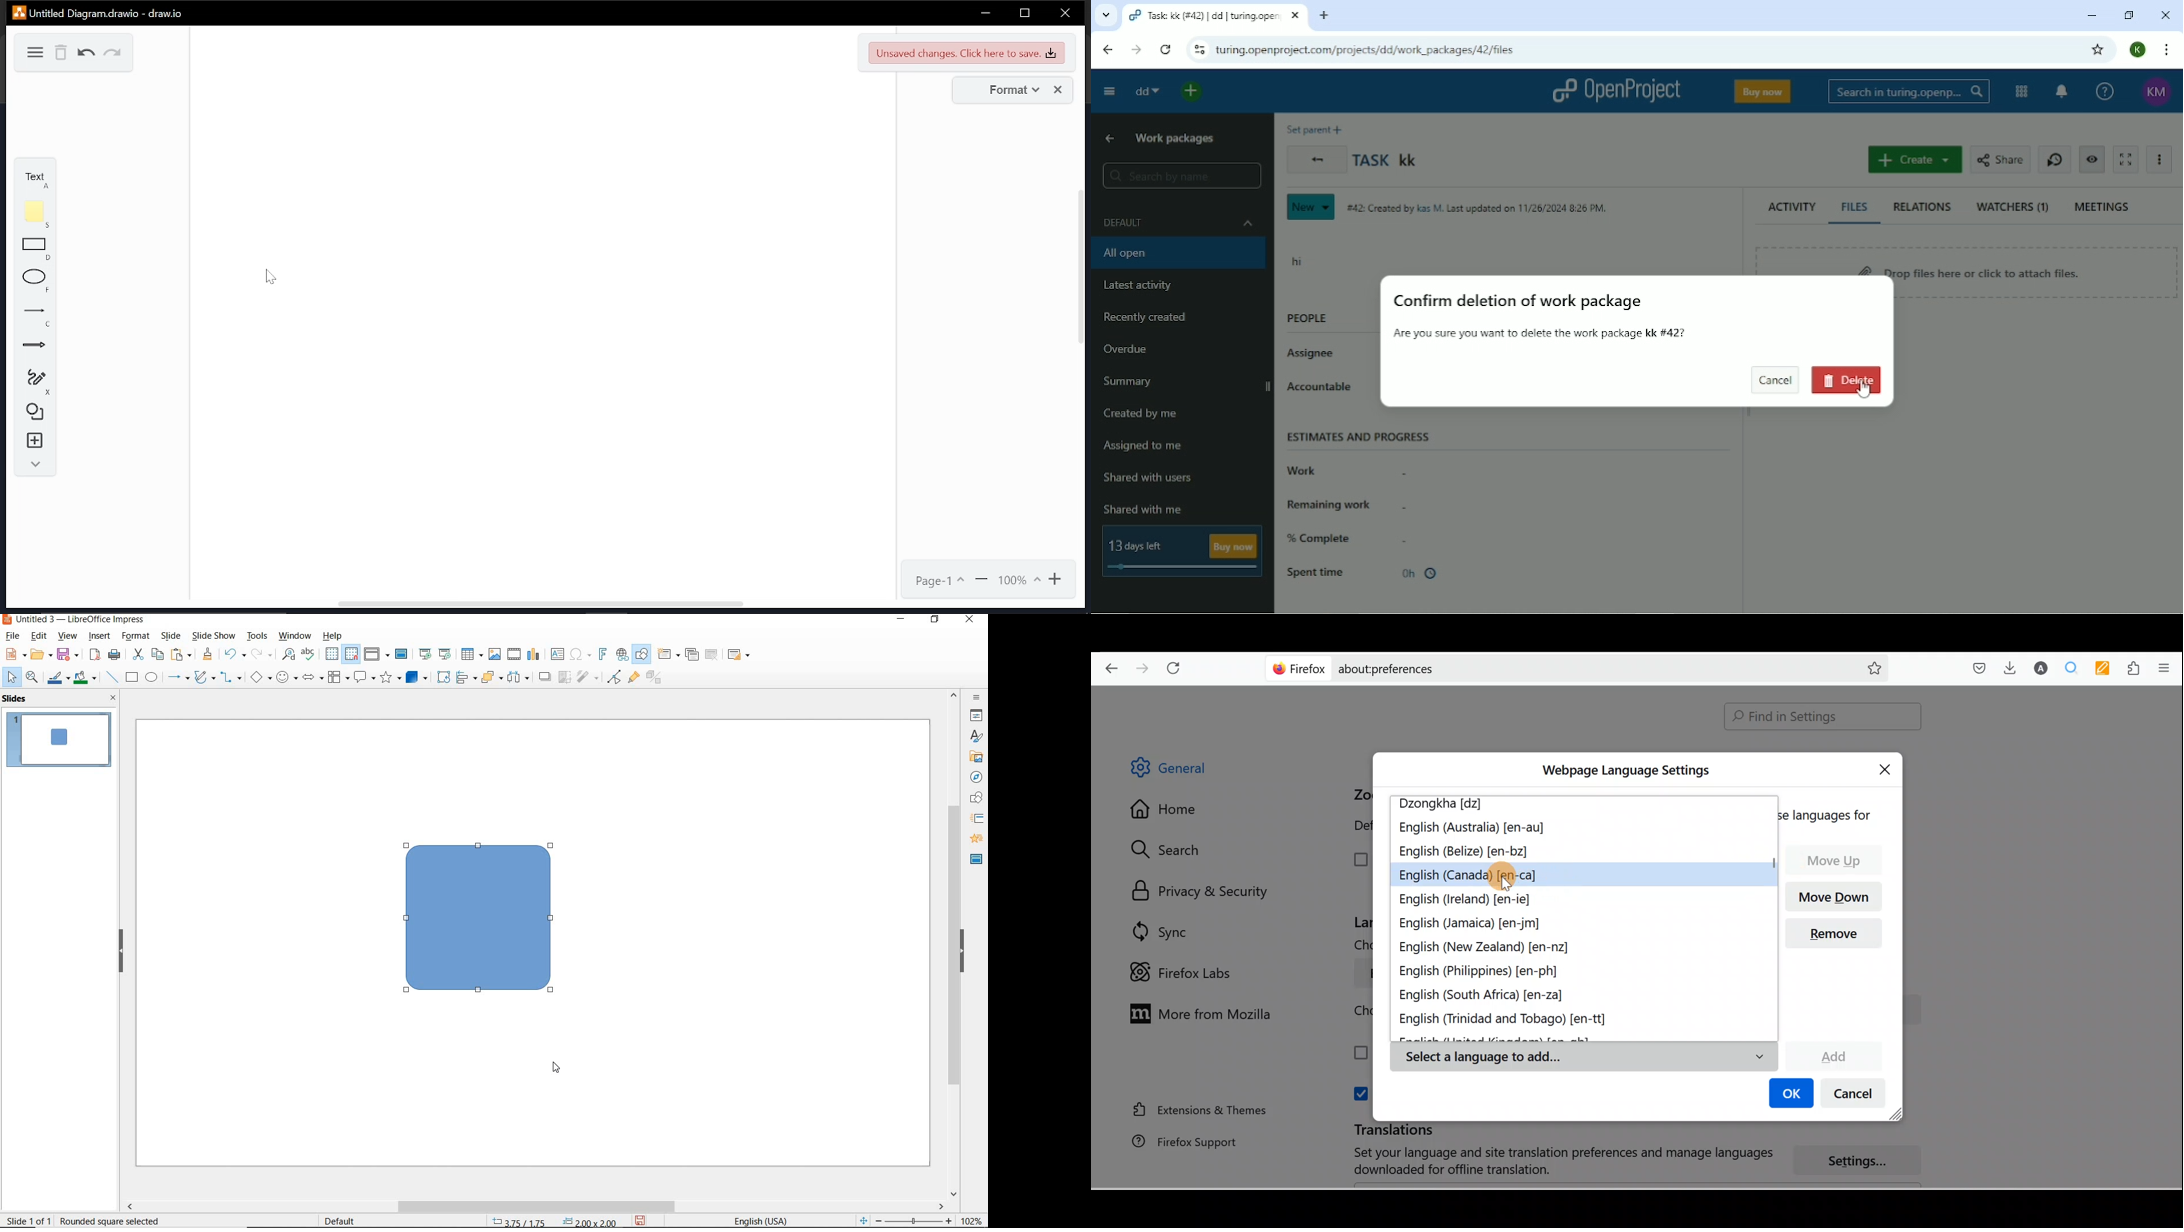  What do you see at coordinates (1866, 667) in the screenshot?
I see `Bookmark this page` at bounding box center [1866, 667].